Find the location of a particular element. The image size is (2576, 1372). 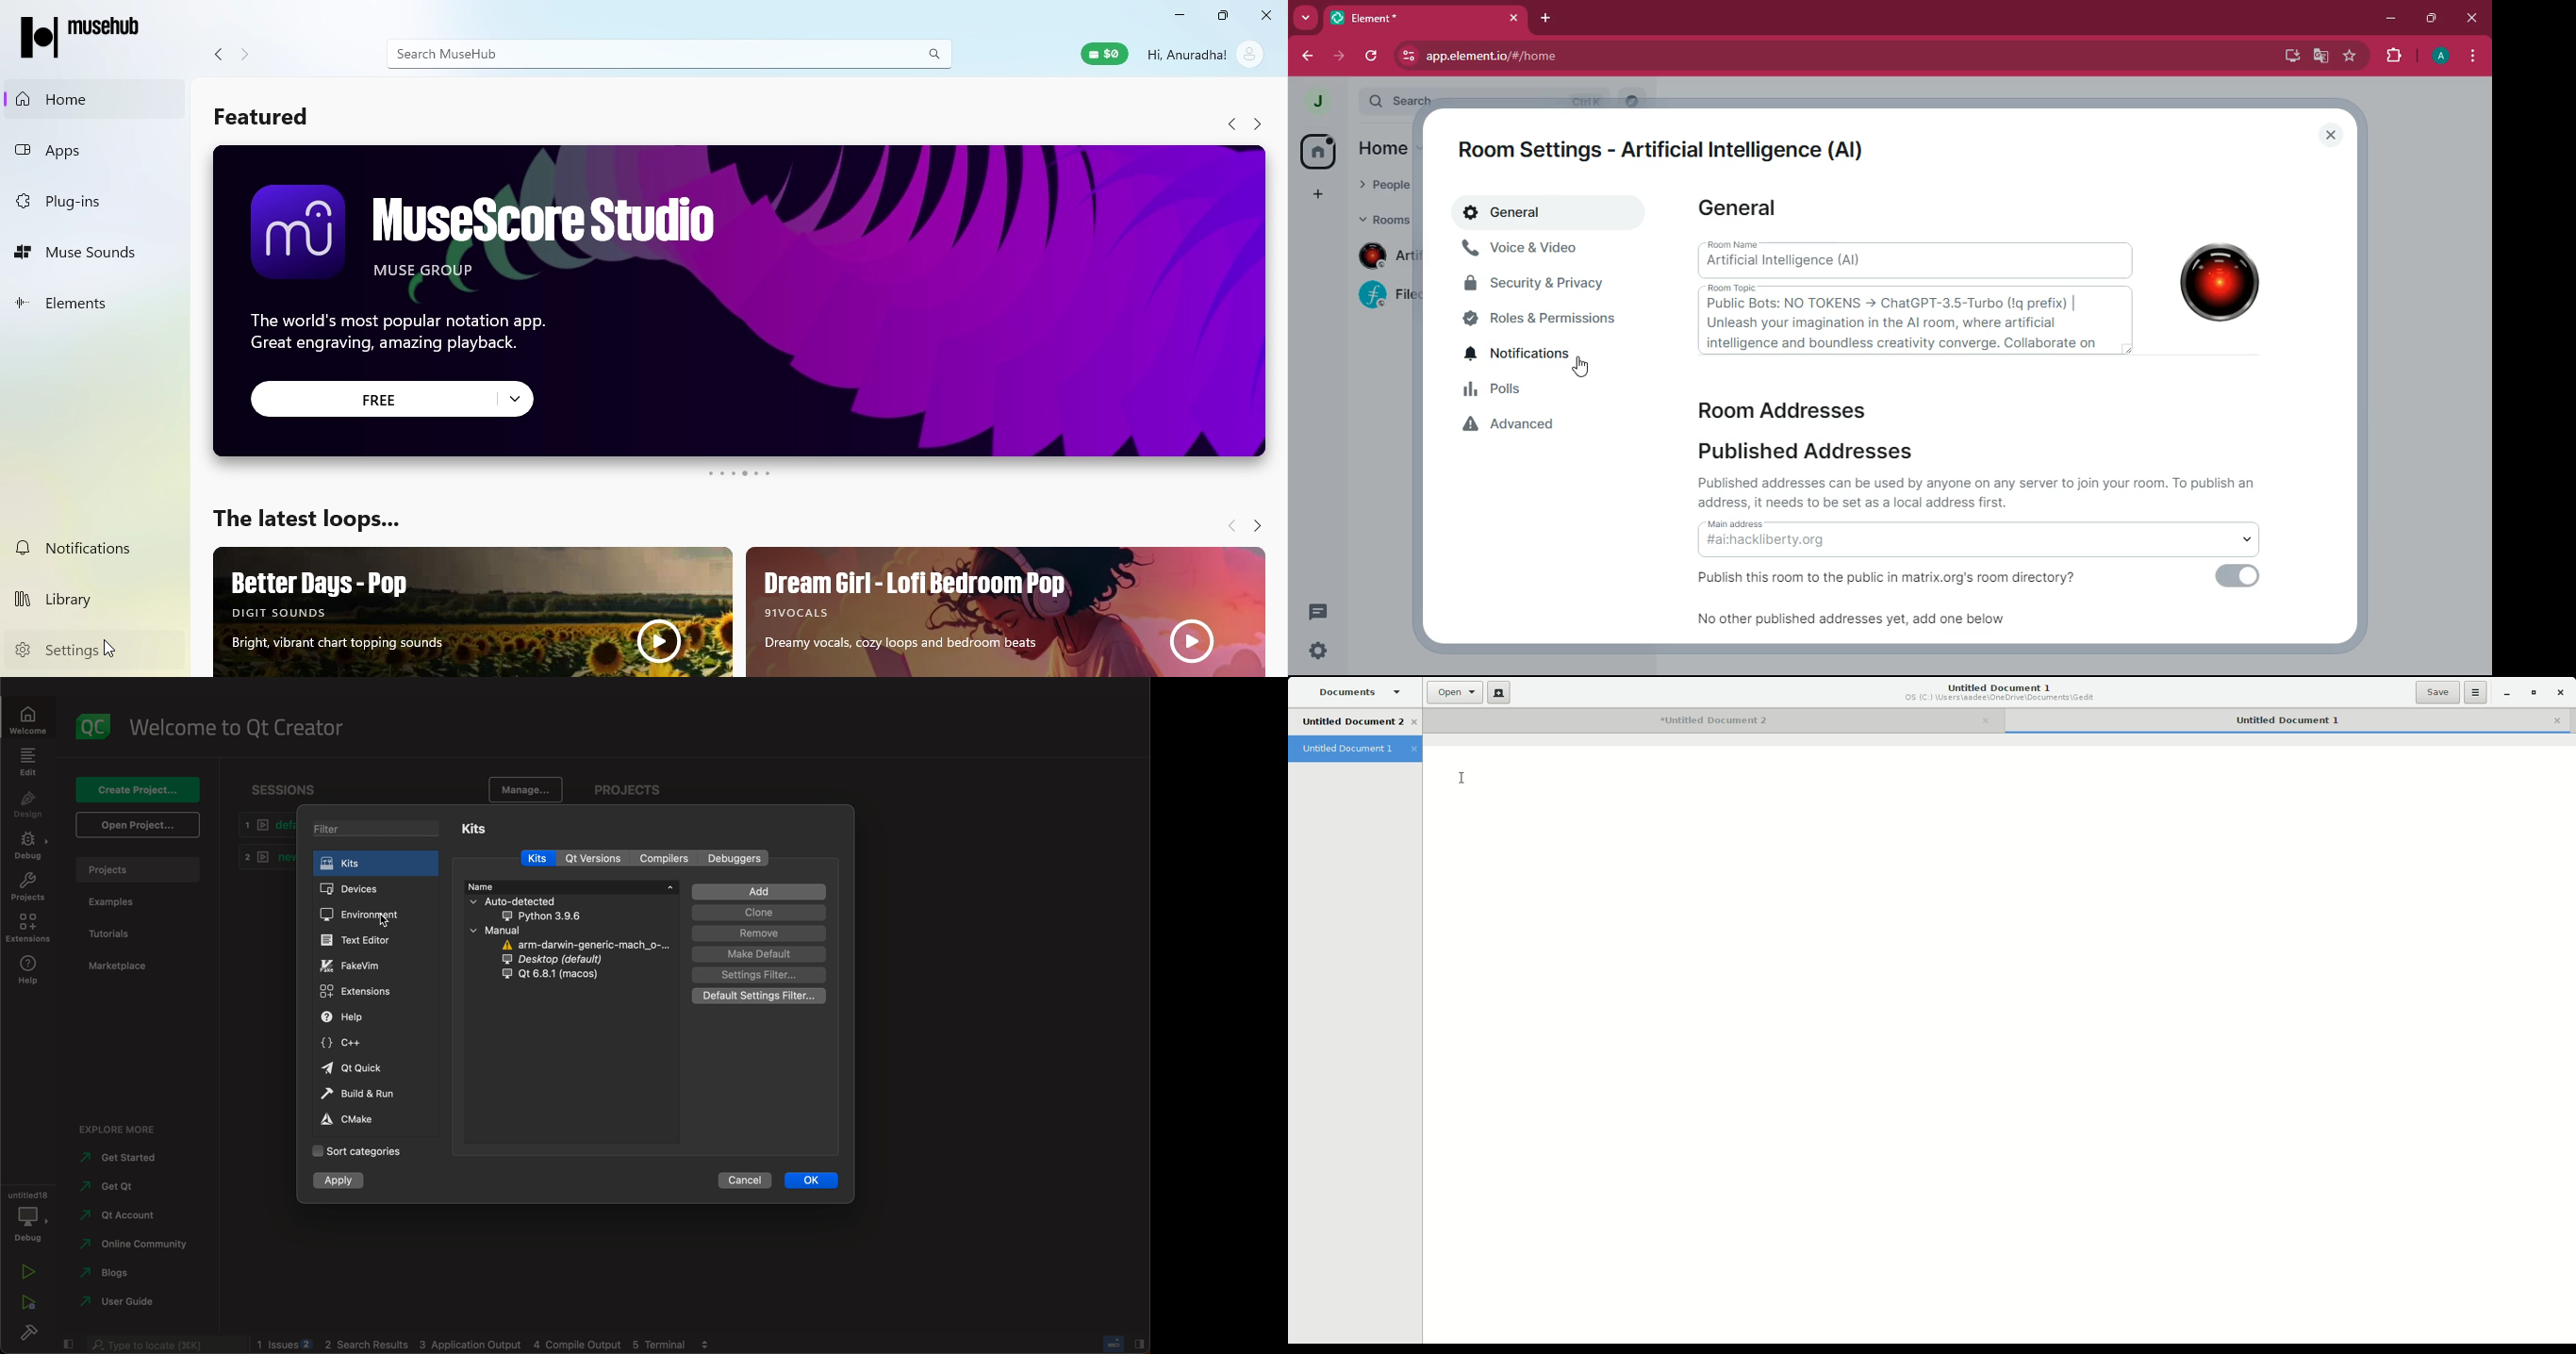

blogs is located at coordinates (129, 1275).